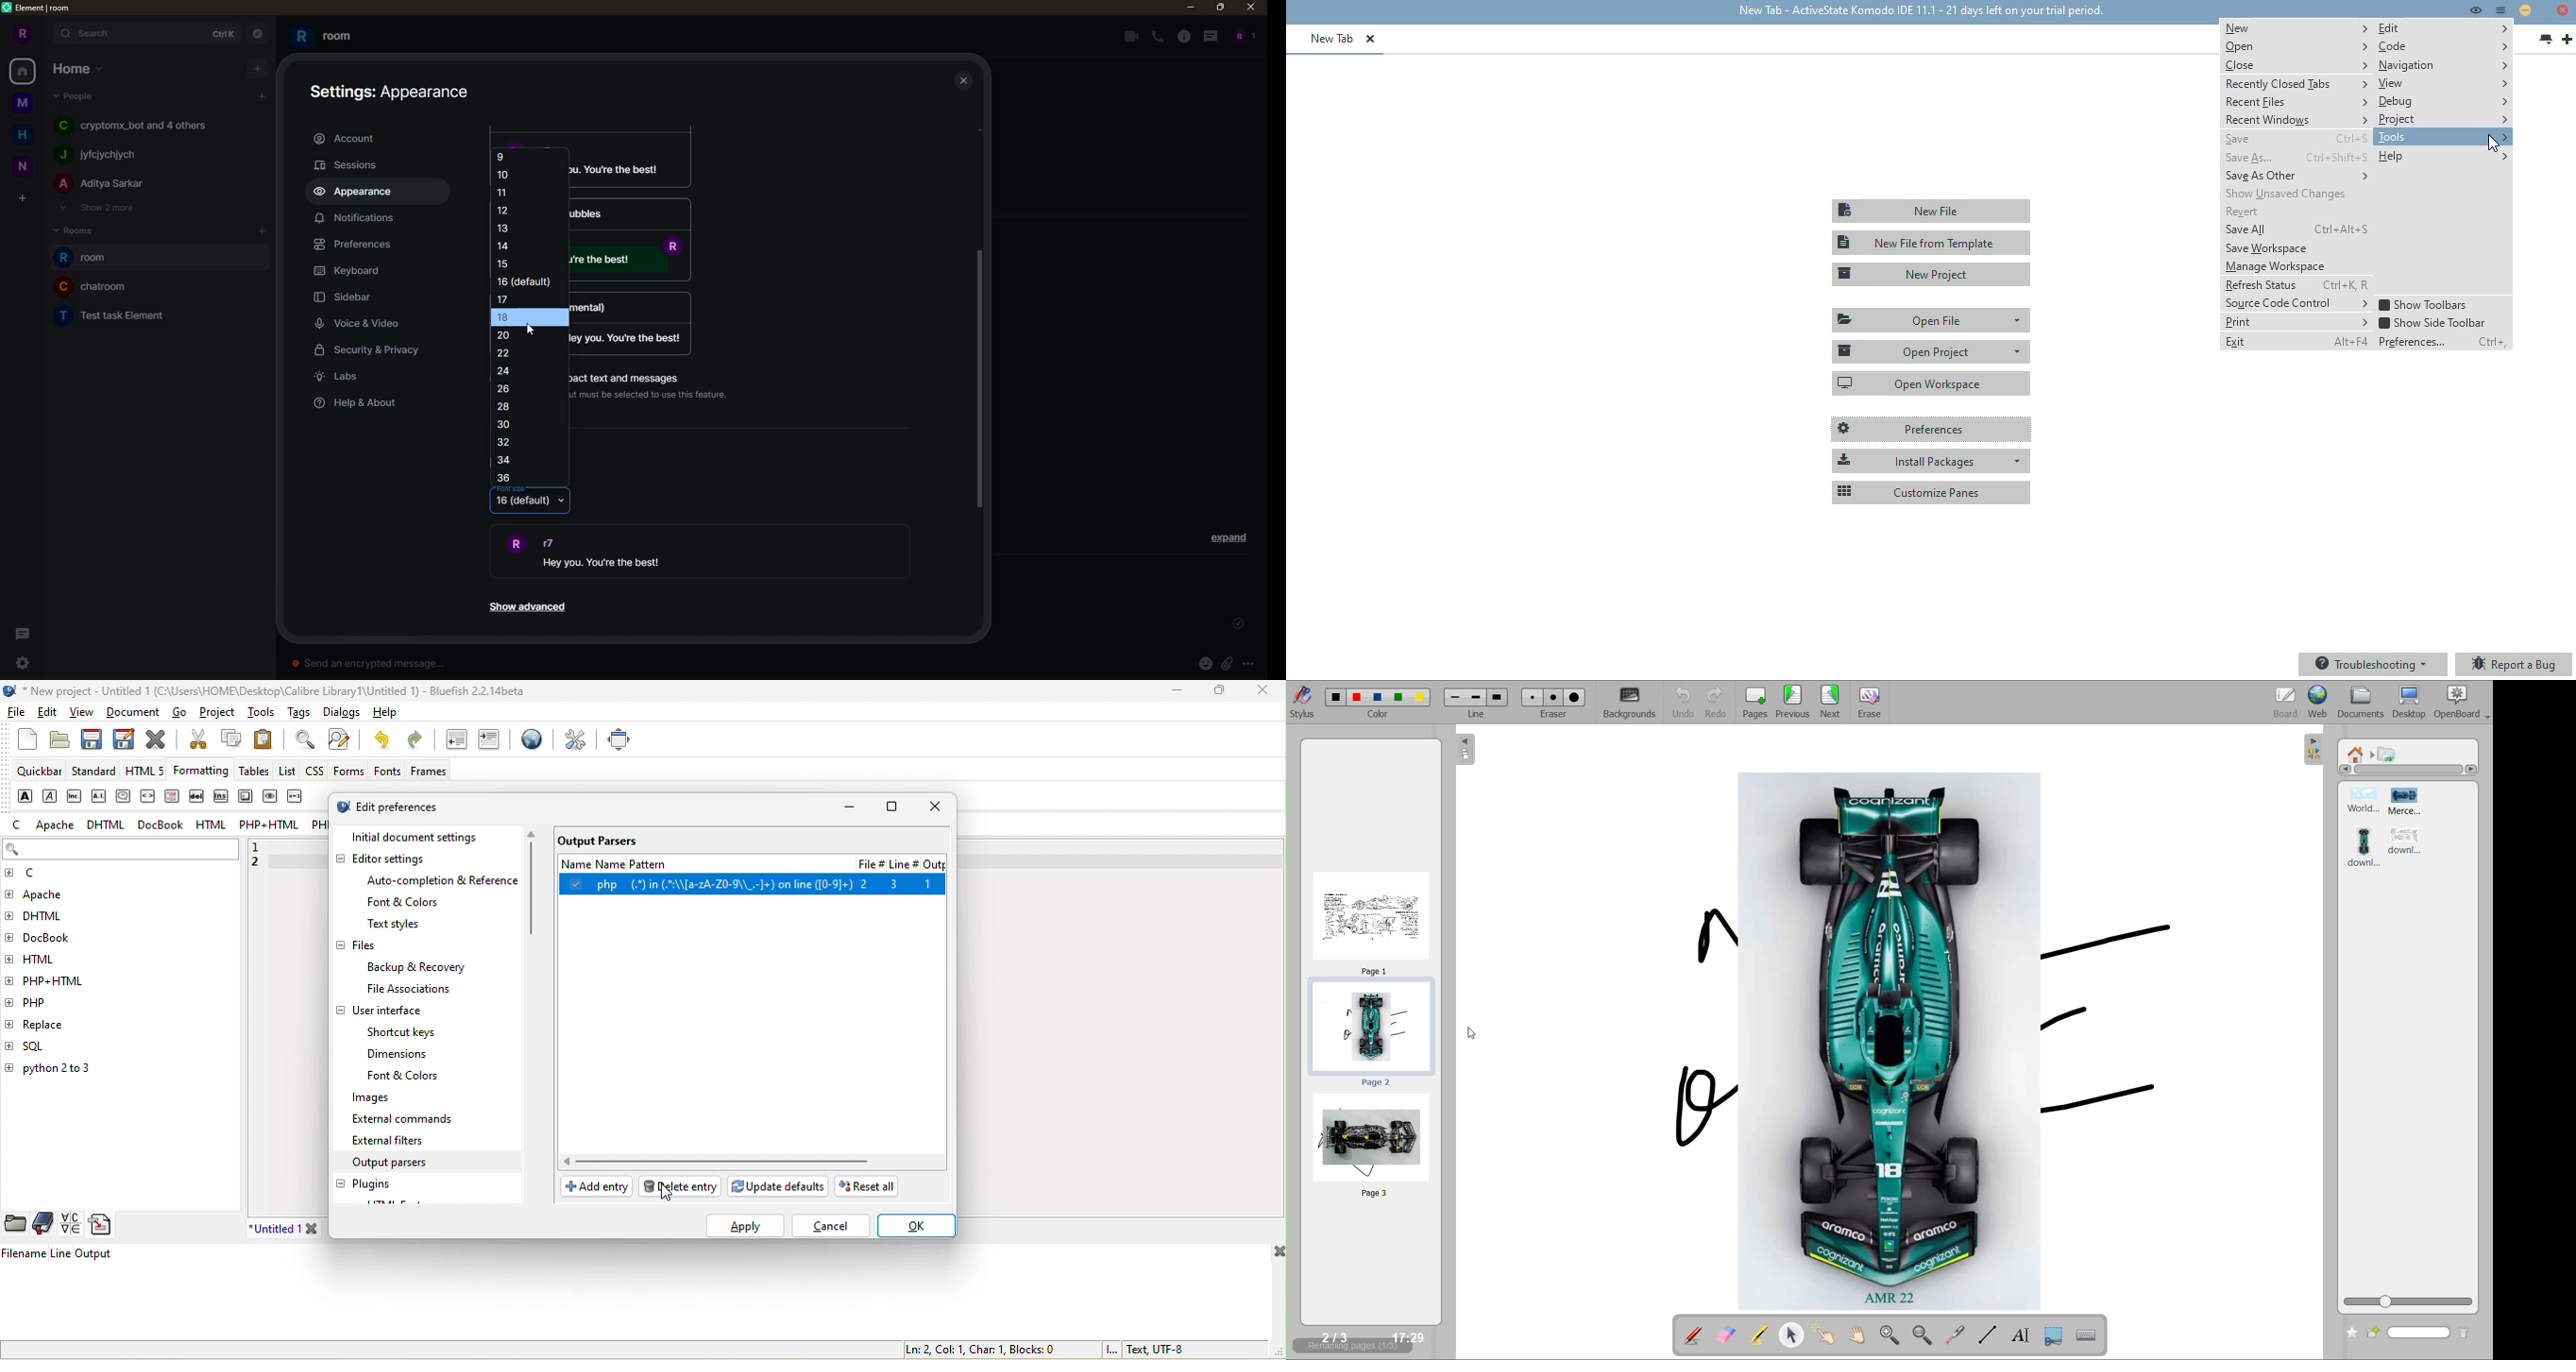 Image resolution: width=2576 pixels, height=1372 pixels. Describe the element at coordinates (980, 378) in the screenshot. I see `drag` at that location.